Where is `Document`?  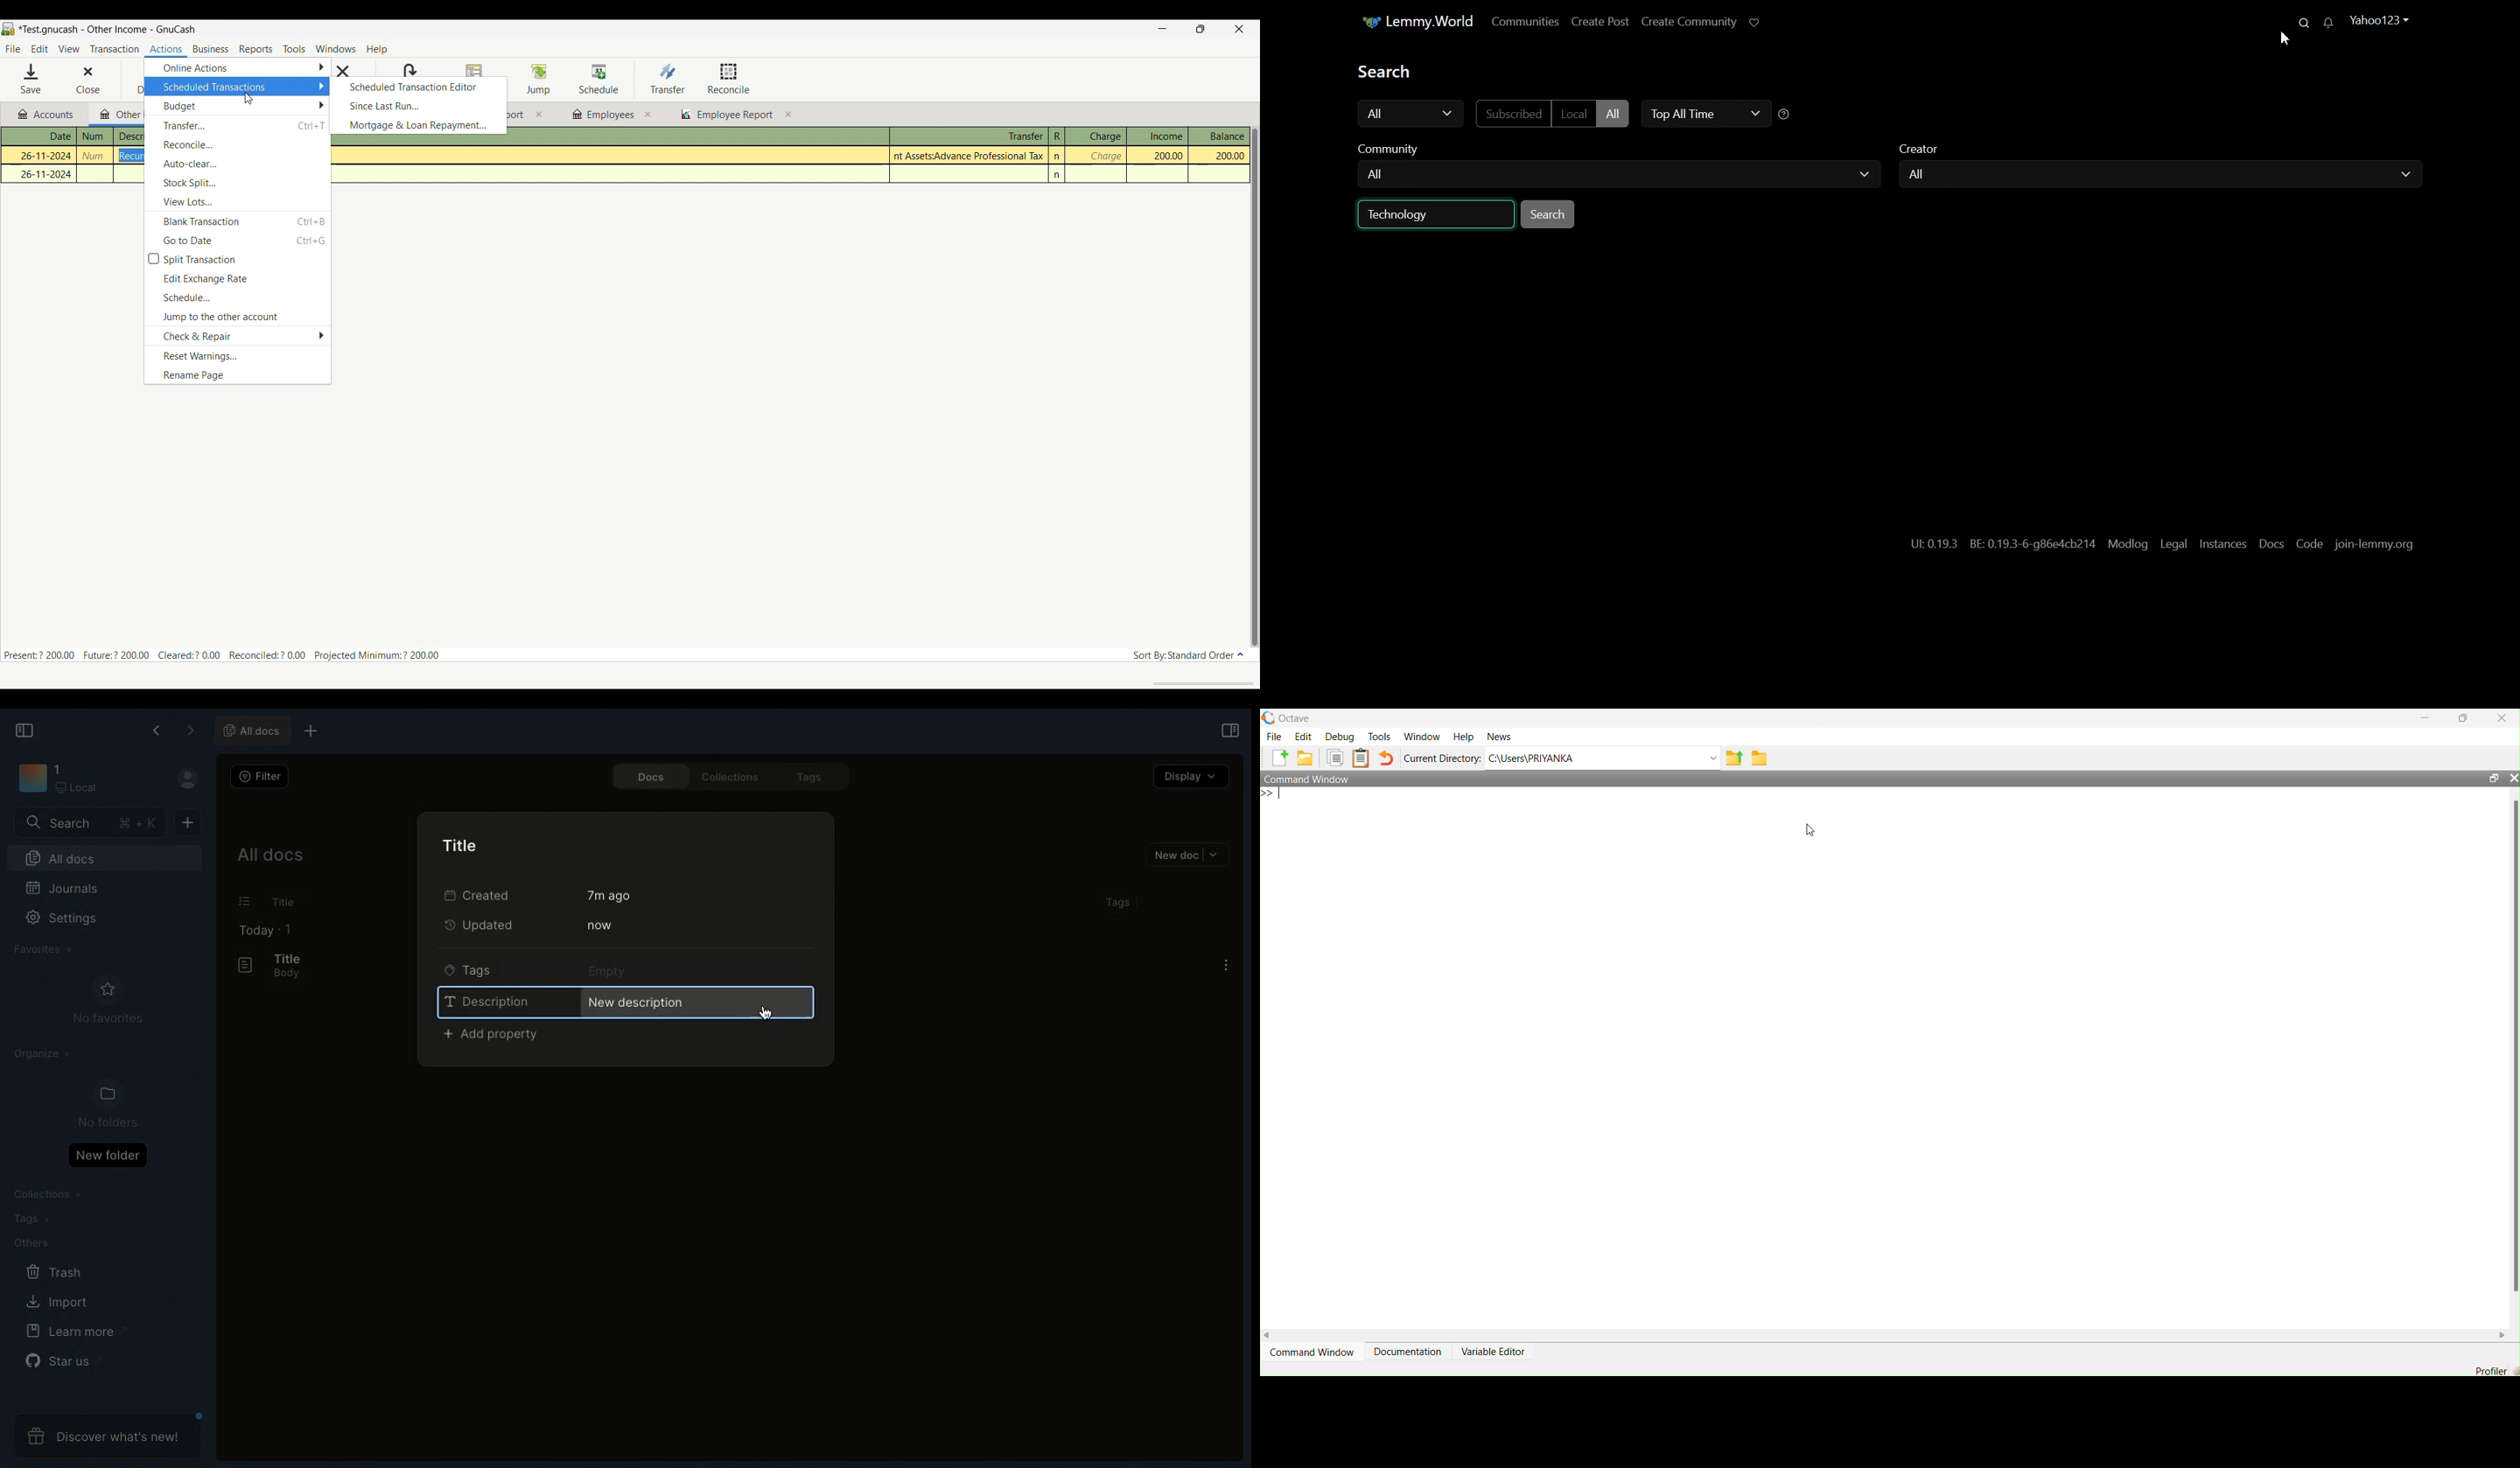
Document is located at coordinates (237, 966).